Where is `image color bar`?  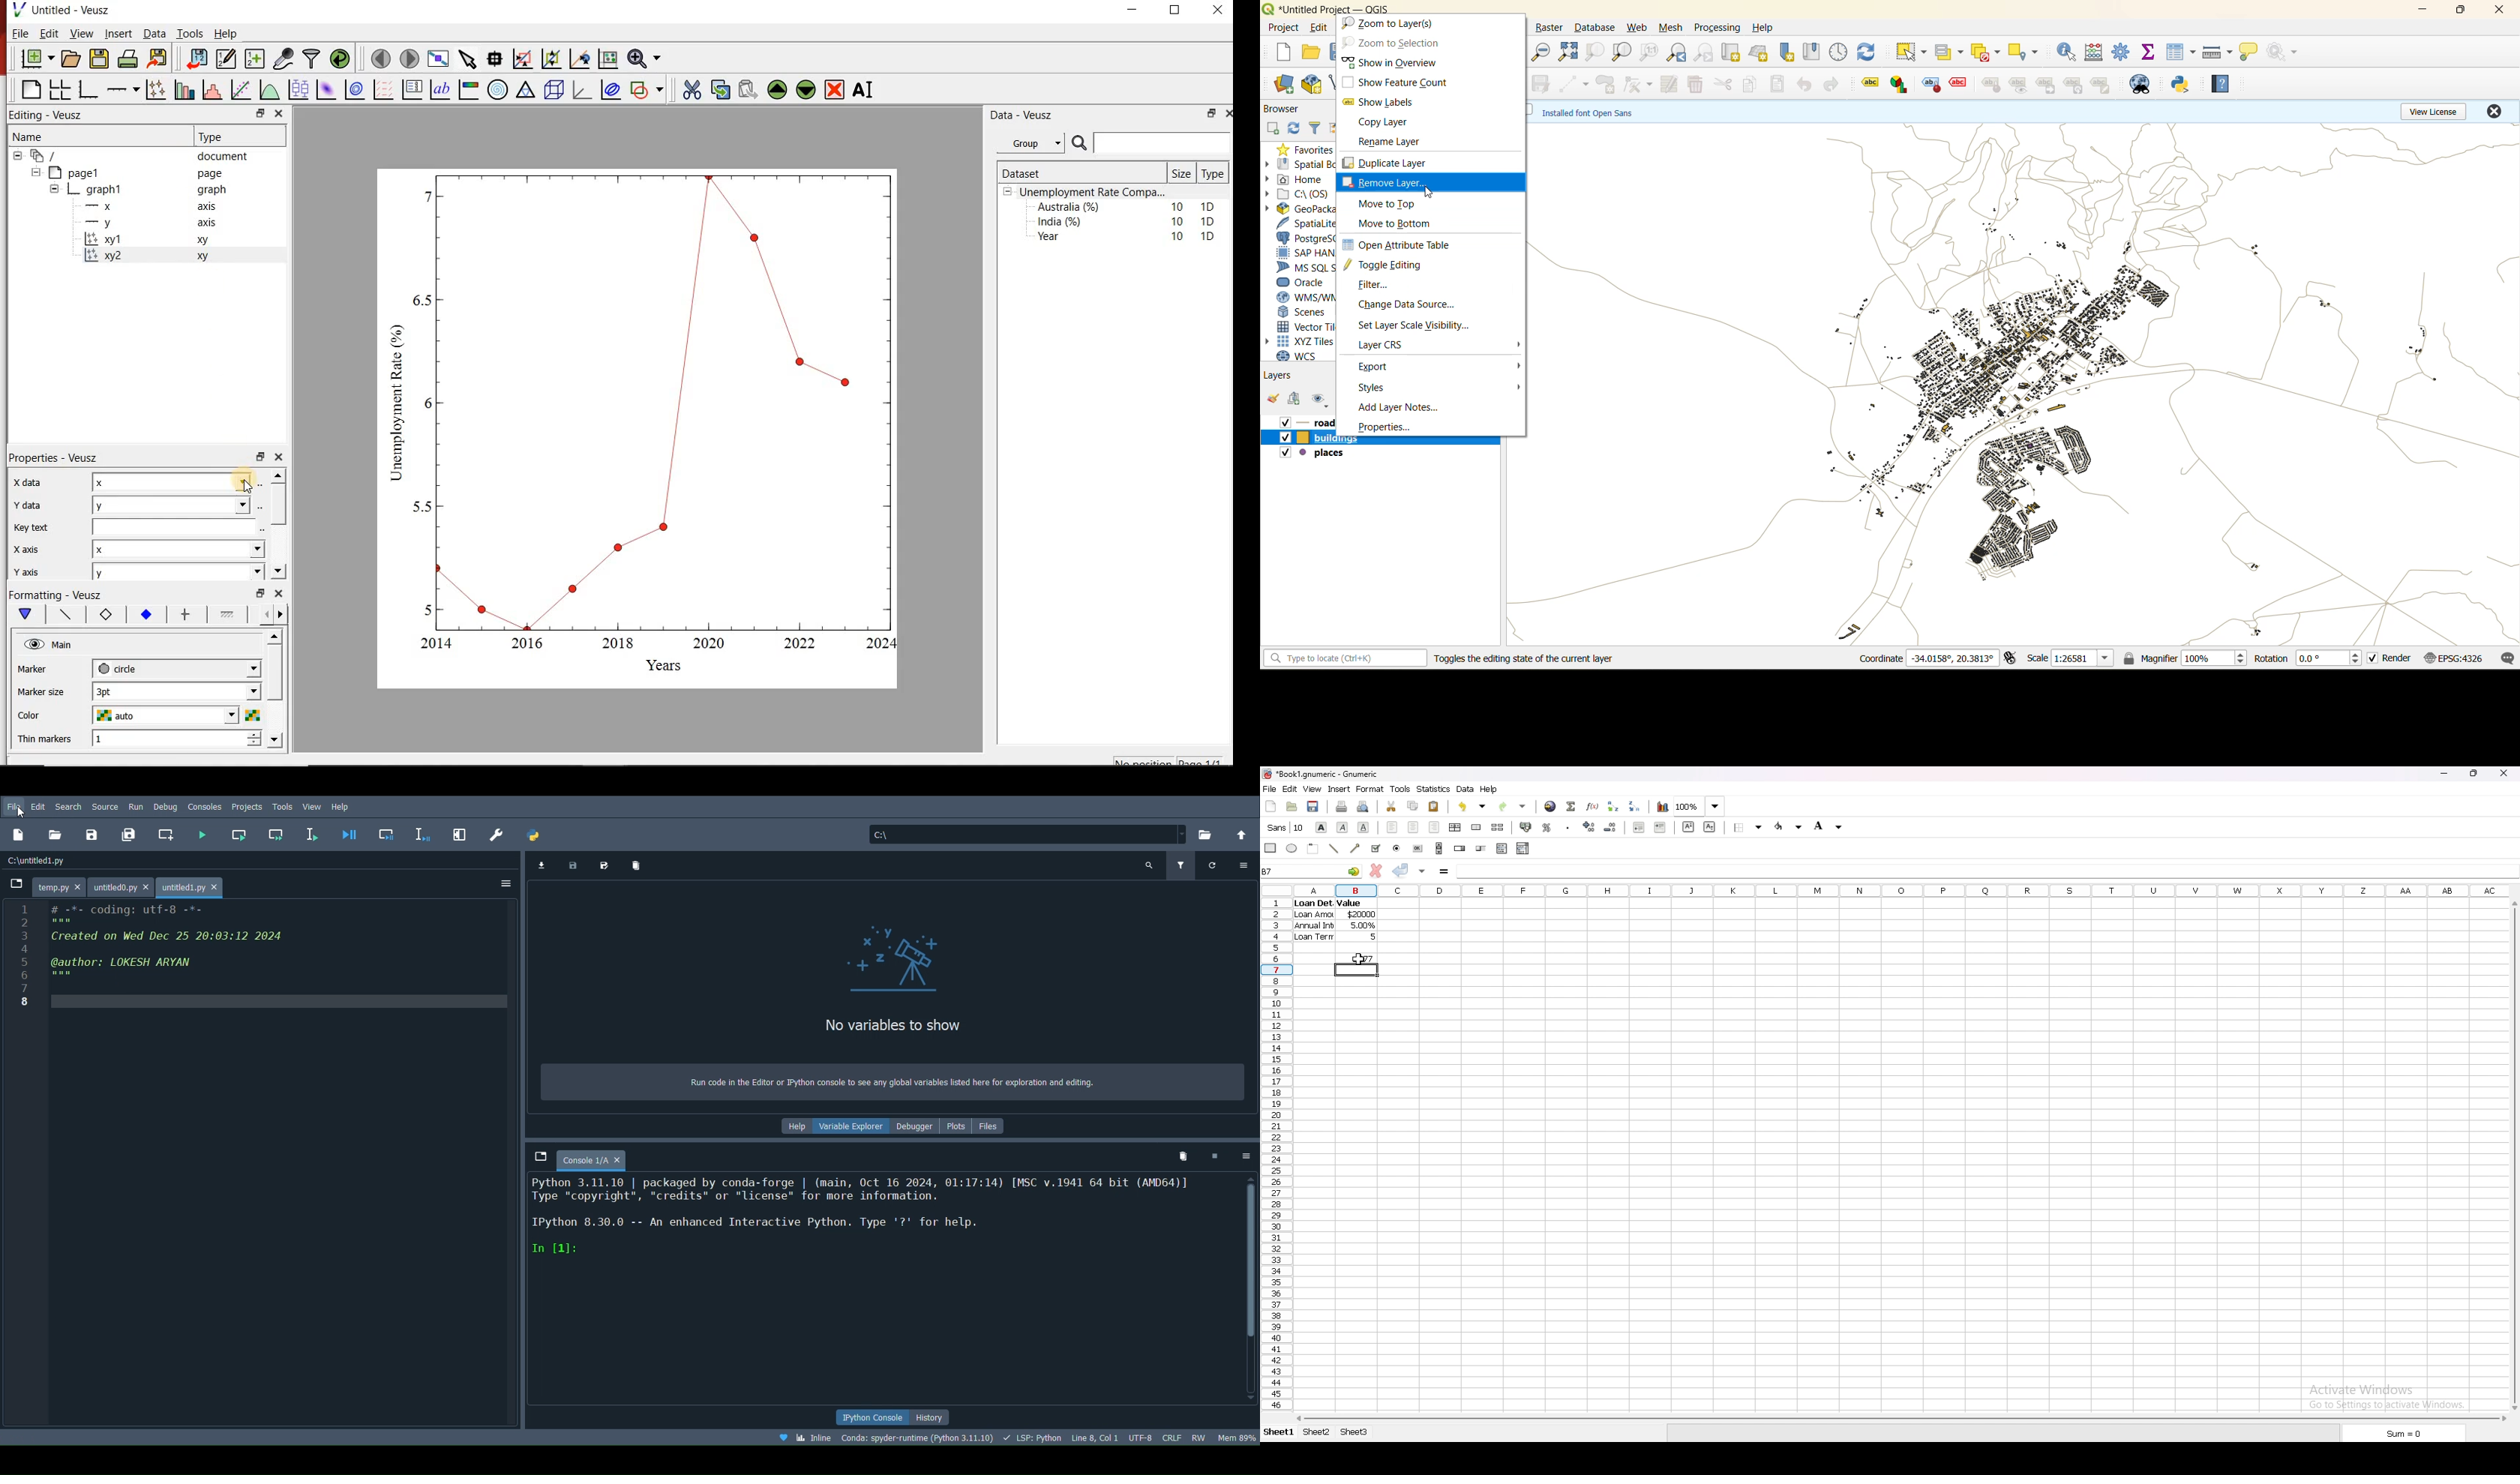 image color bar is located at coordinates (468, 90).